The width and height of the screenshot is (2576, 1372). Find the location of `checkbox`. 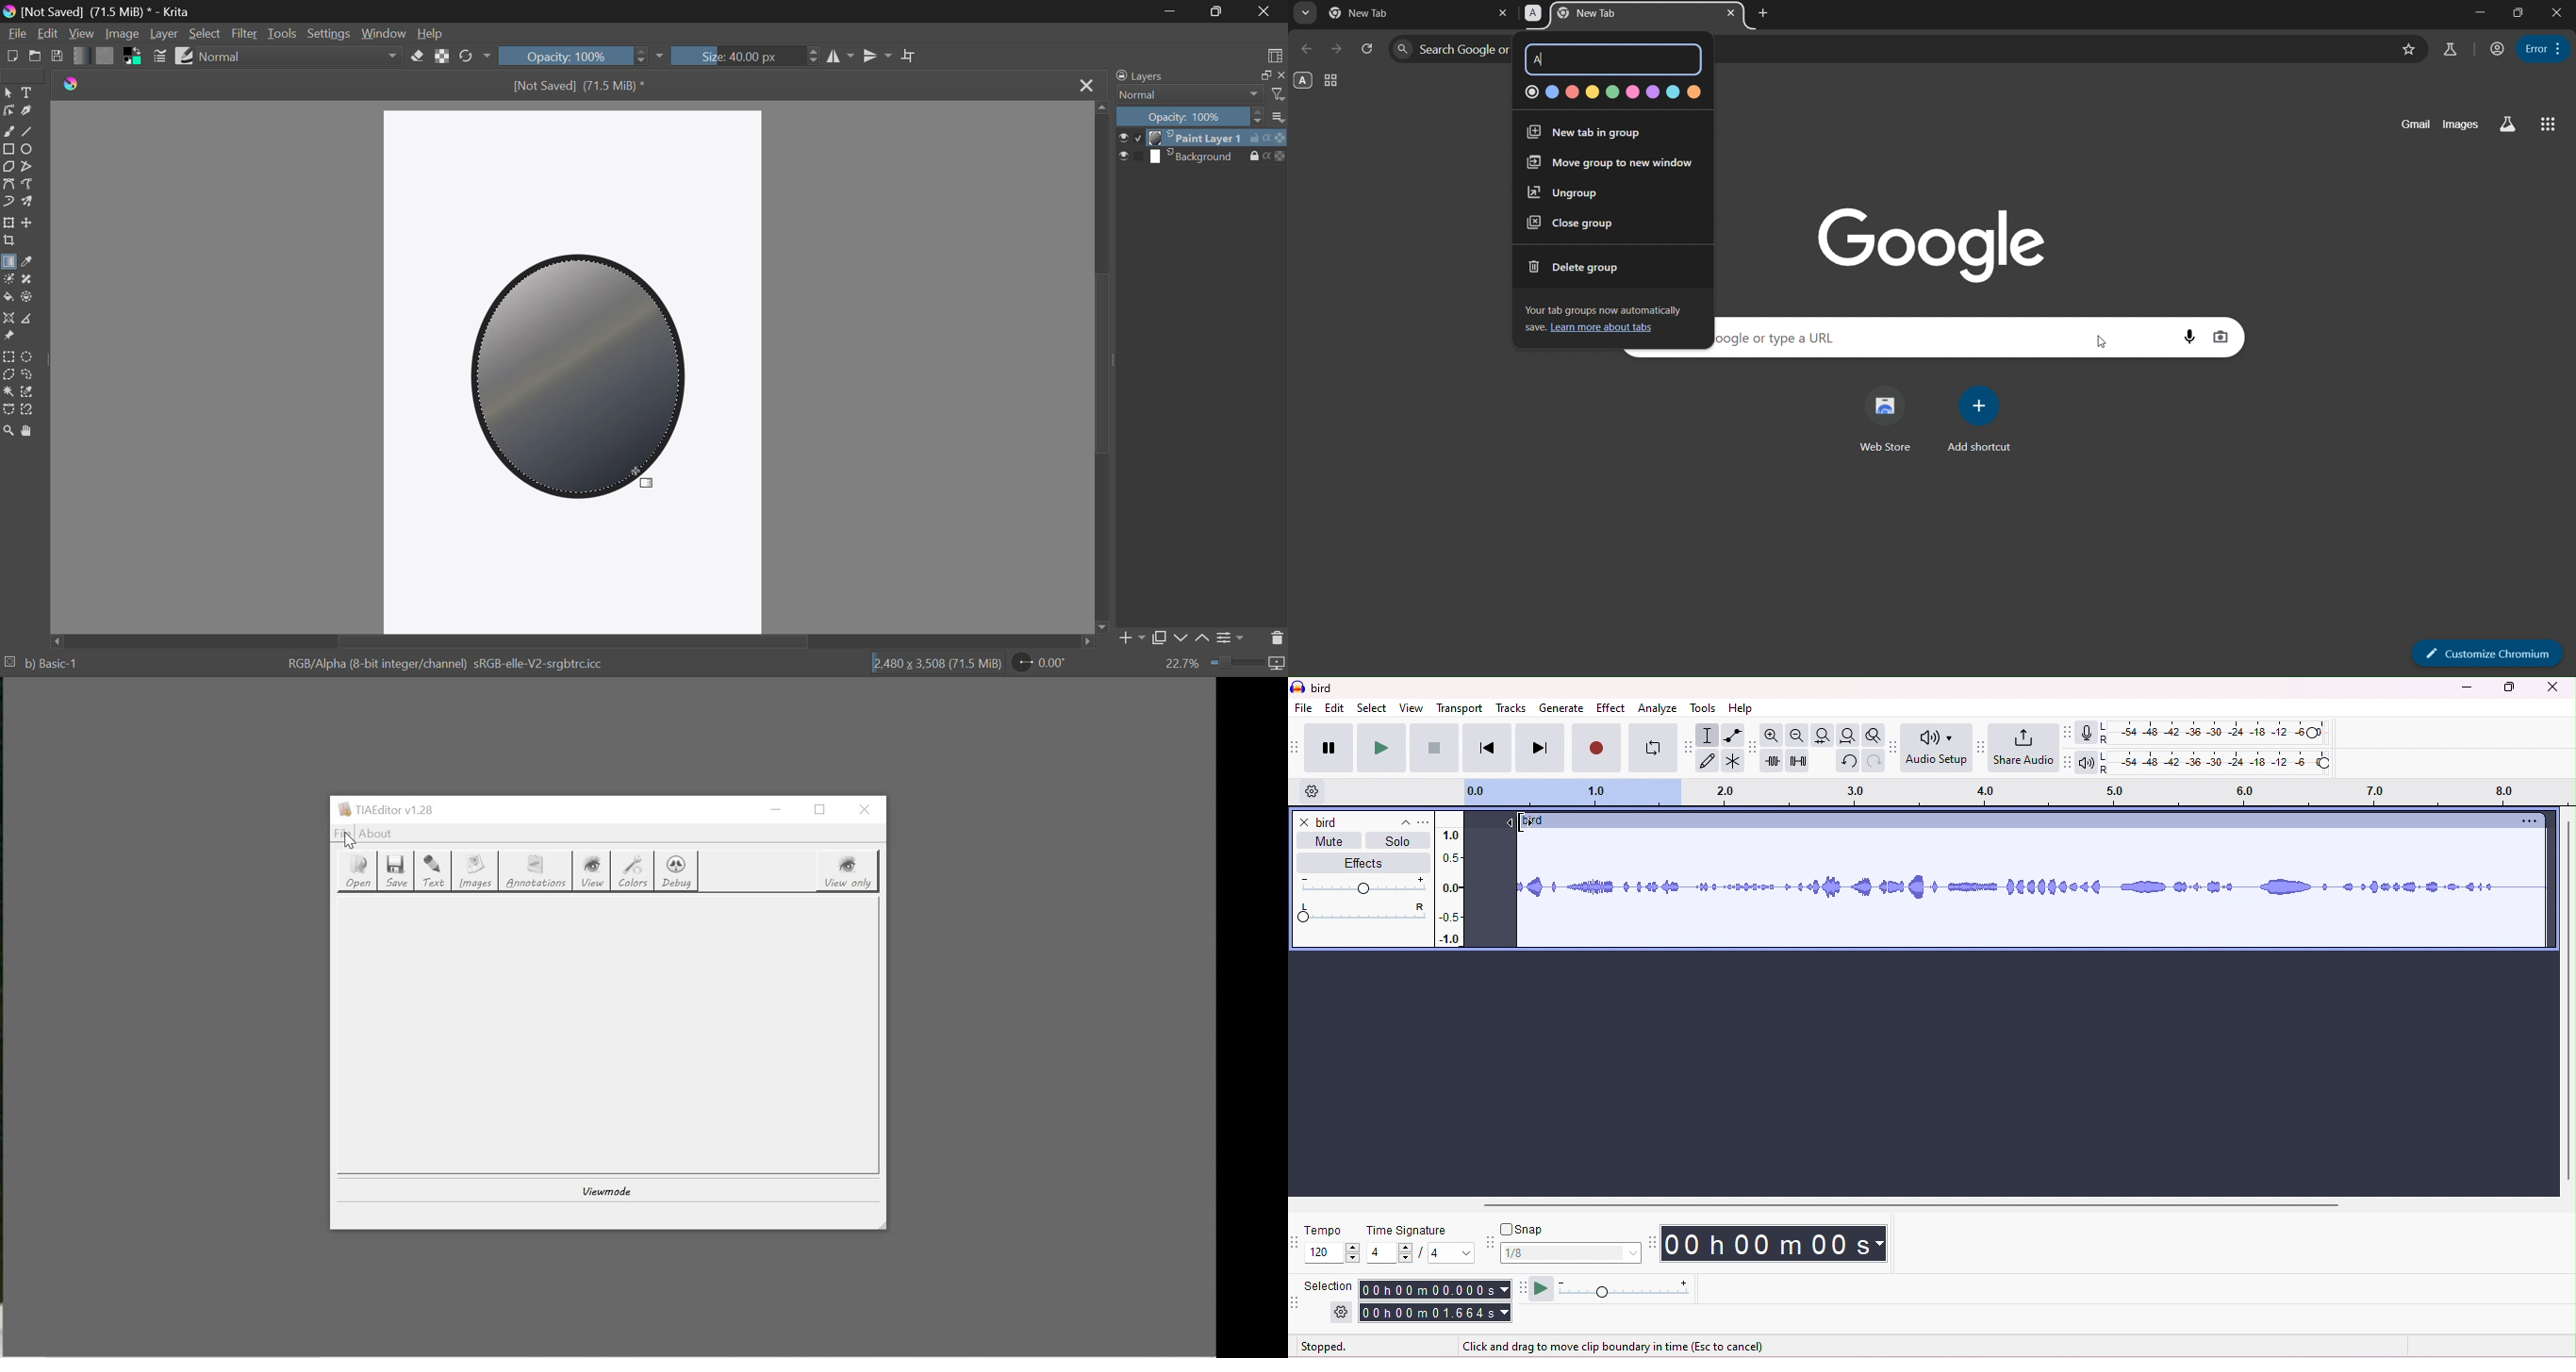

checkbox is located at coordinates (1130, 138).